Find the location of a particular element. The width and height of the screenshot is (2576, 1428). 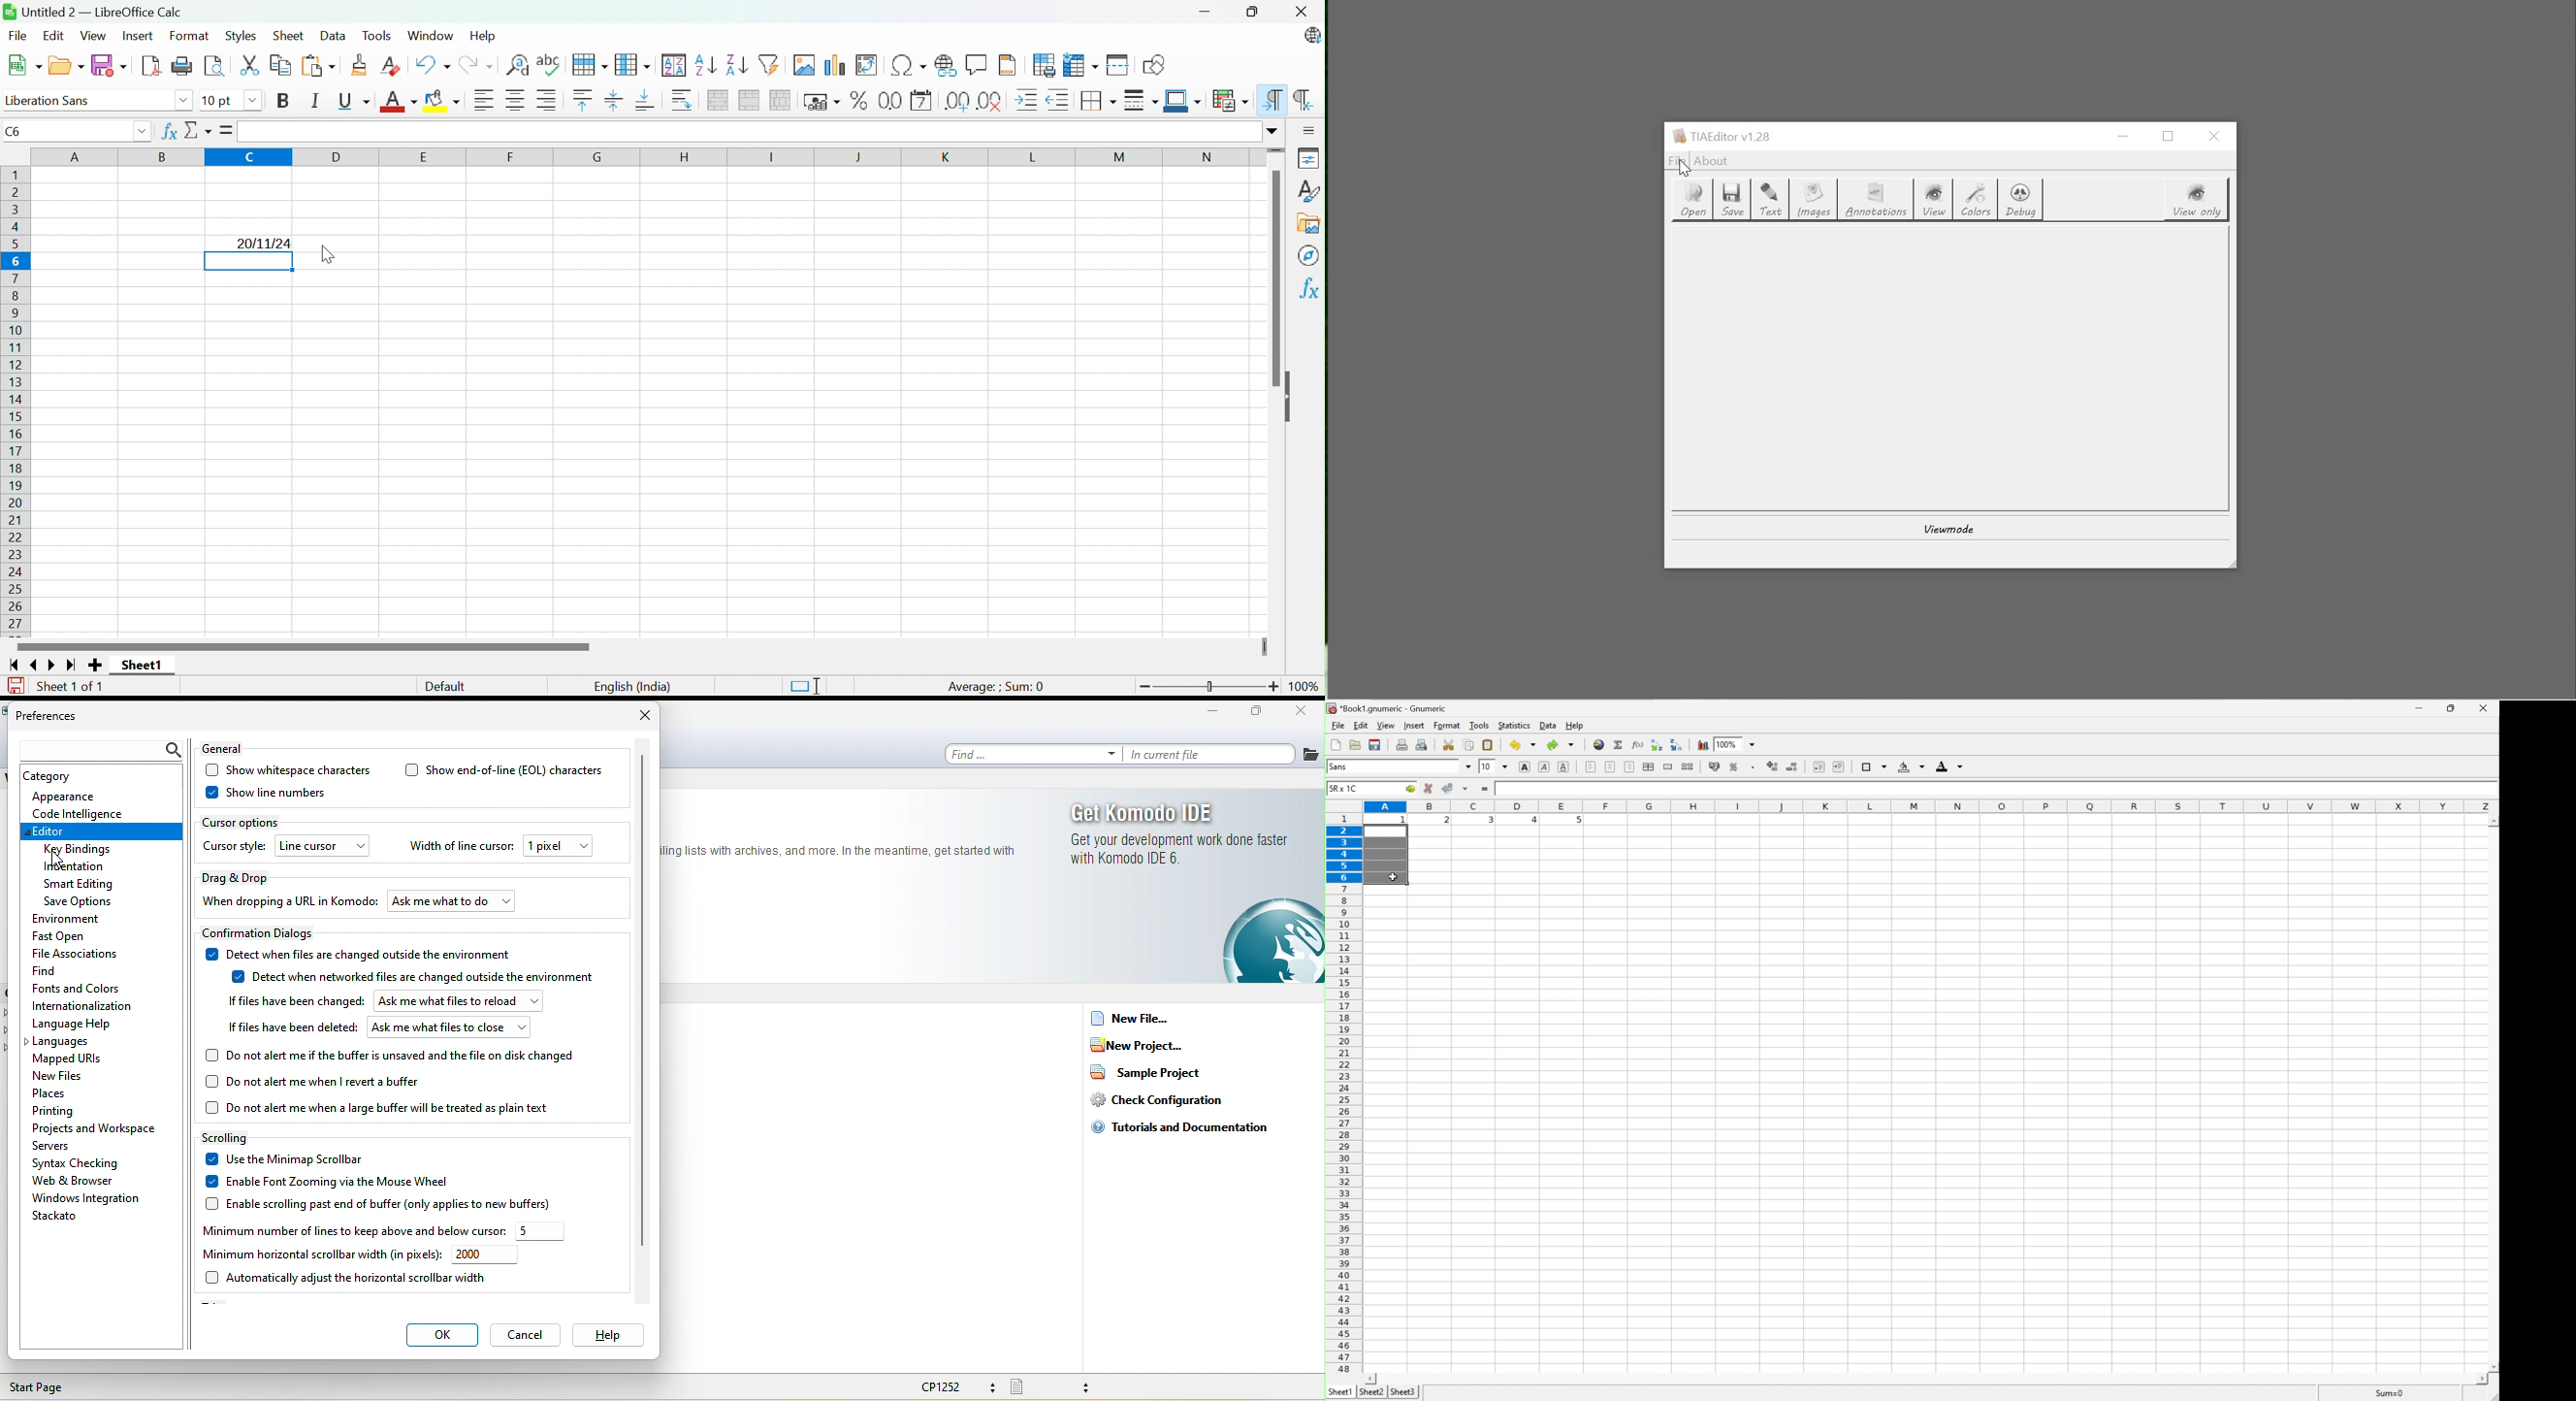

sum in current cell is located at coordinates (1620, 745).